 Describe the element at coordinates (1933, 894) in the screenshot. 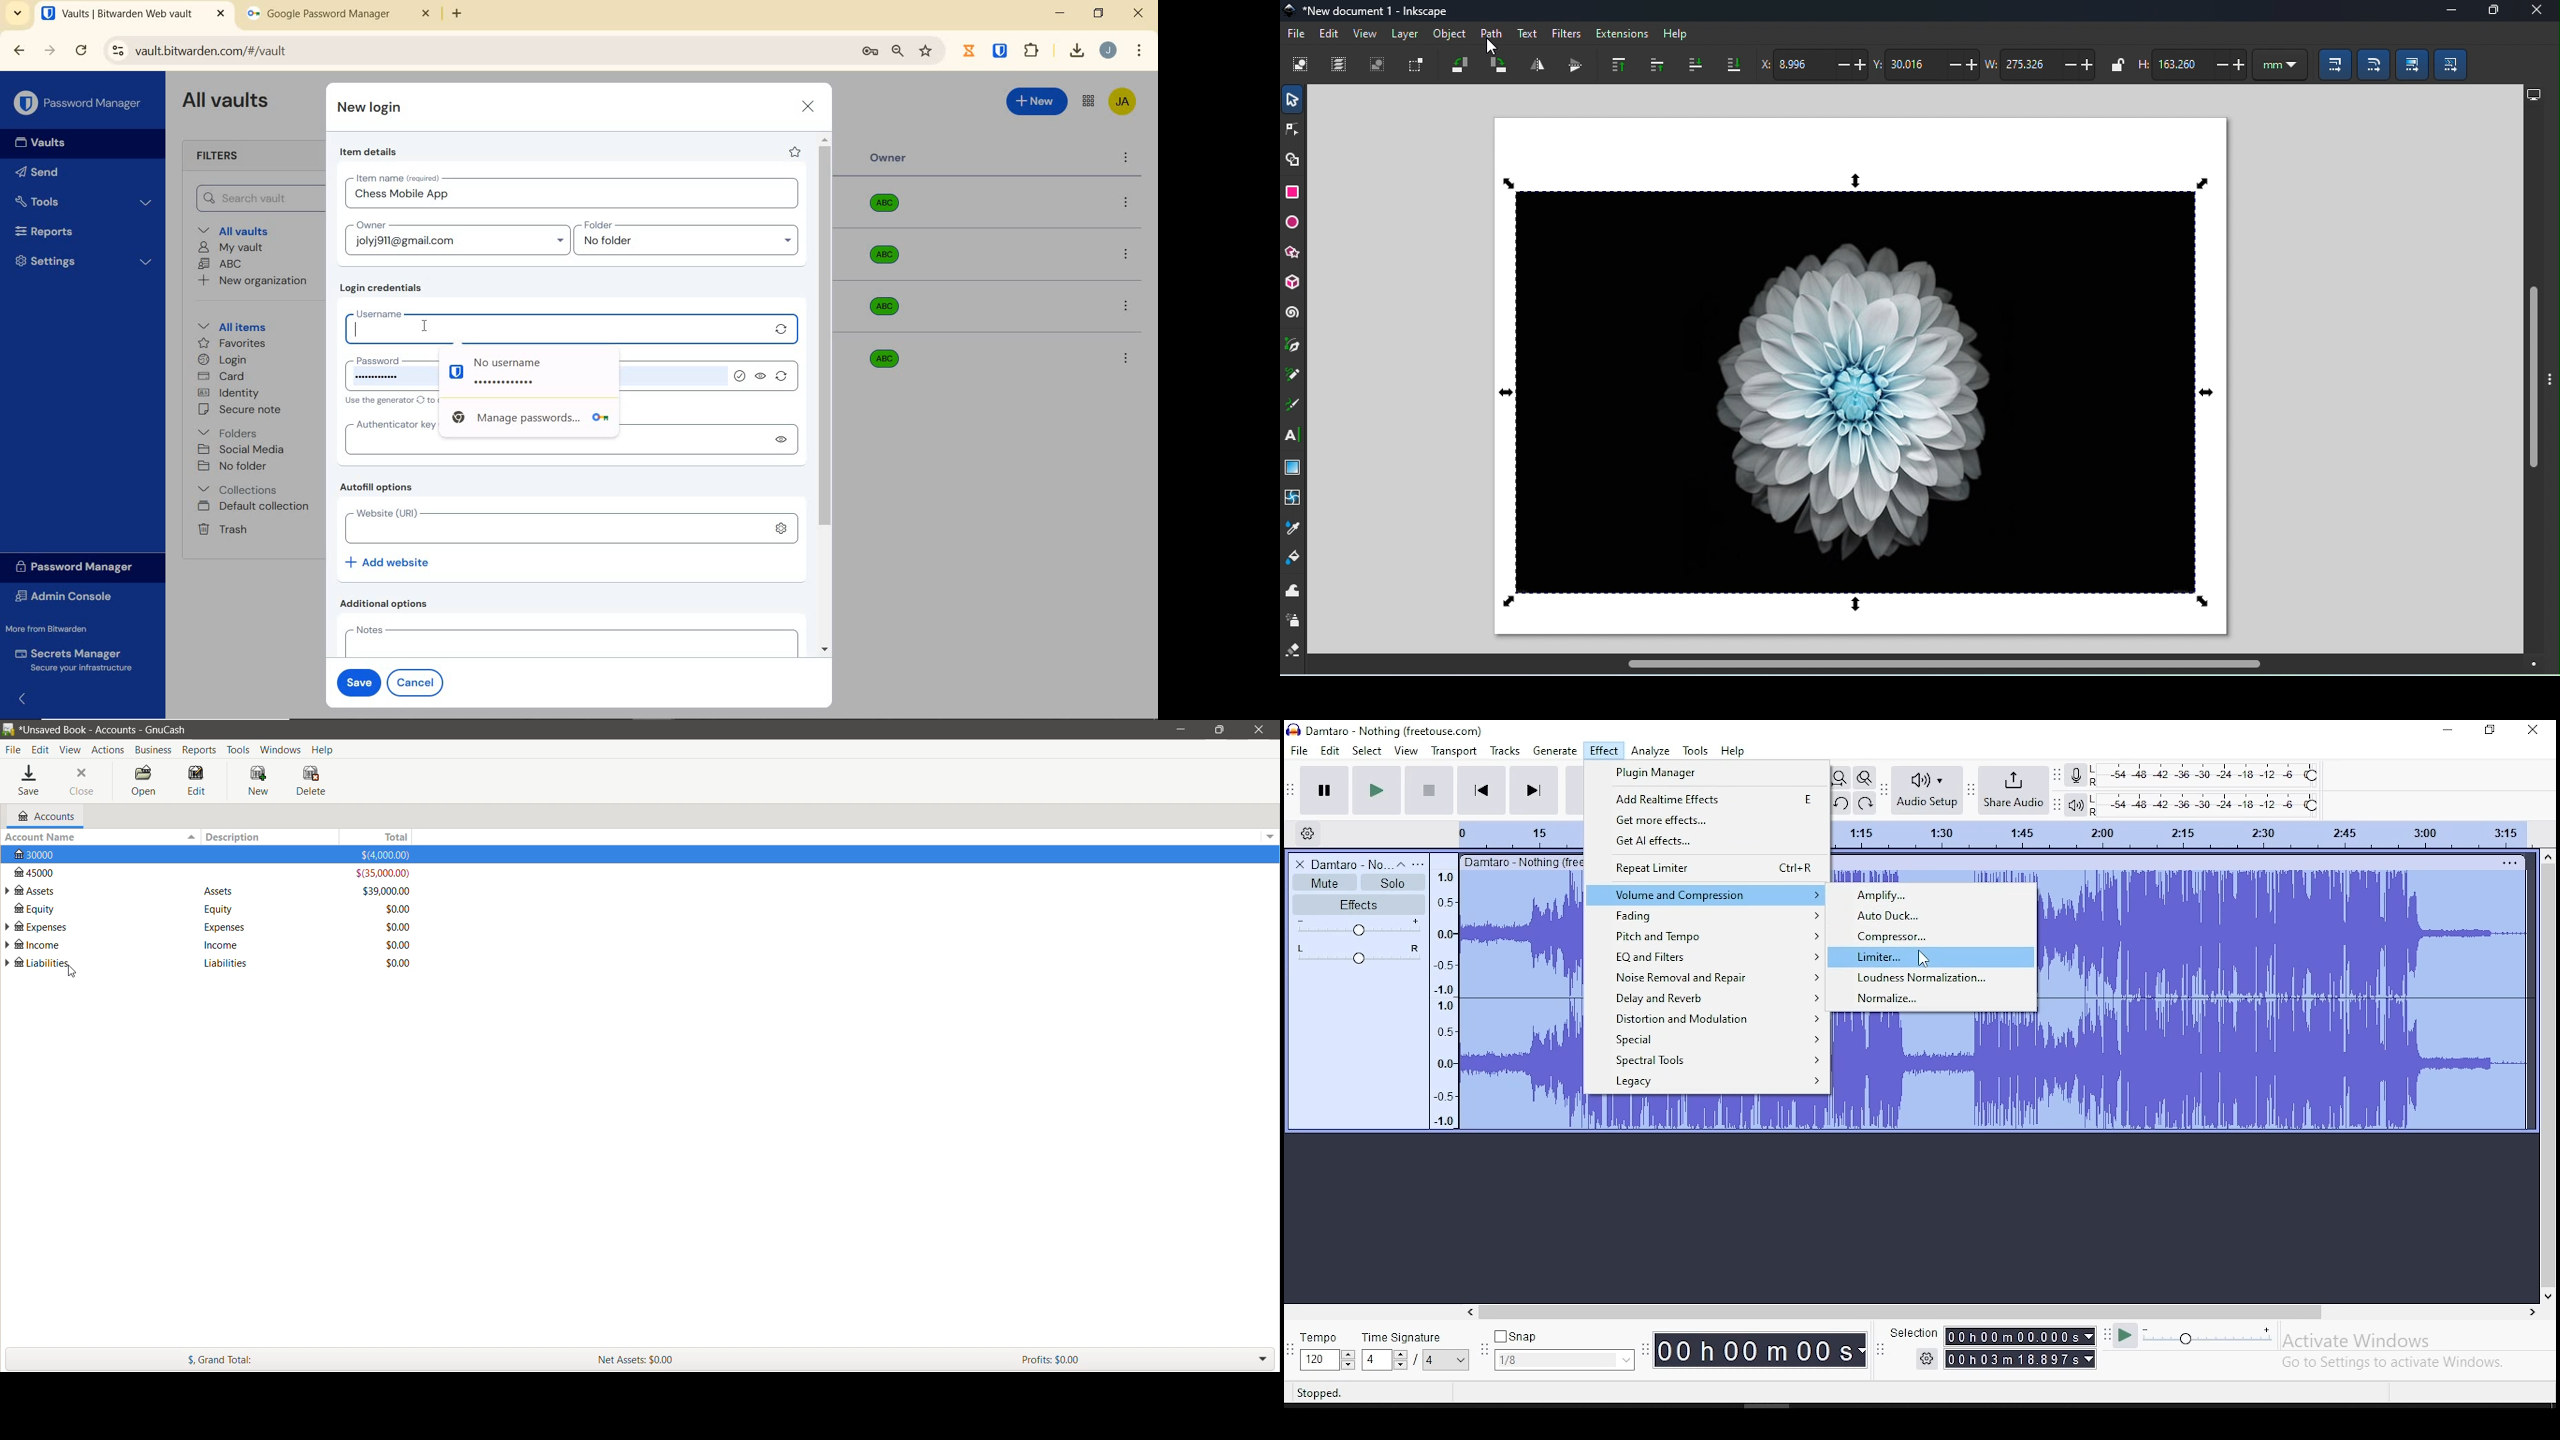

I see `amplify` at that location.